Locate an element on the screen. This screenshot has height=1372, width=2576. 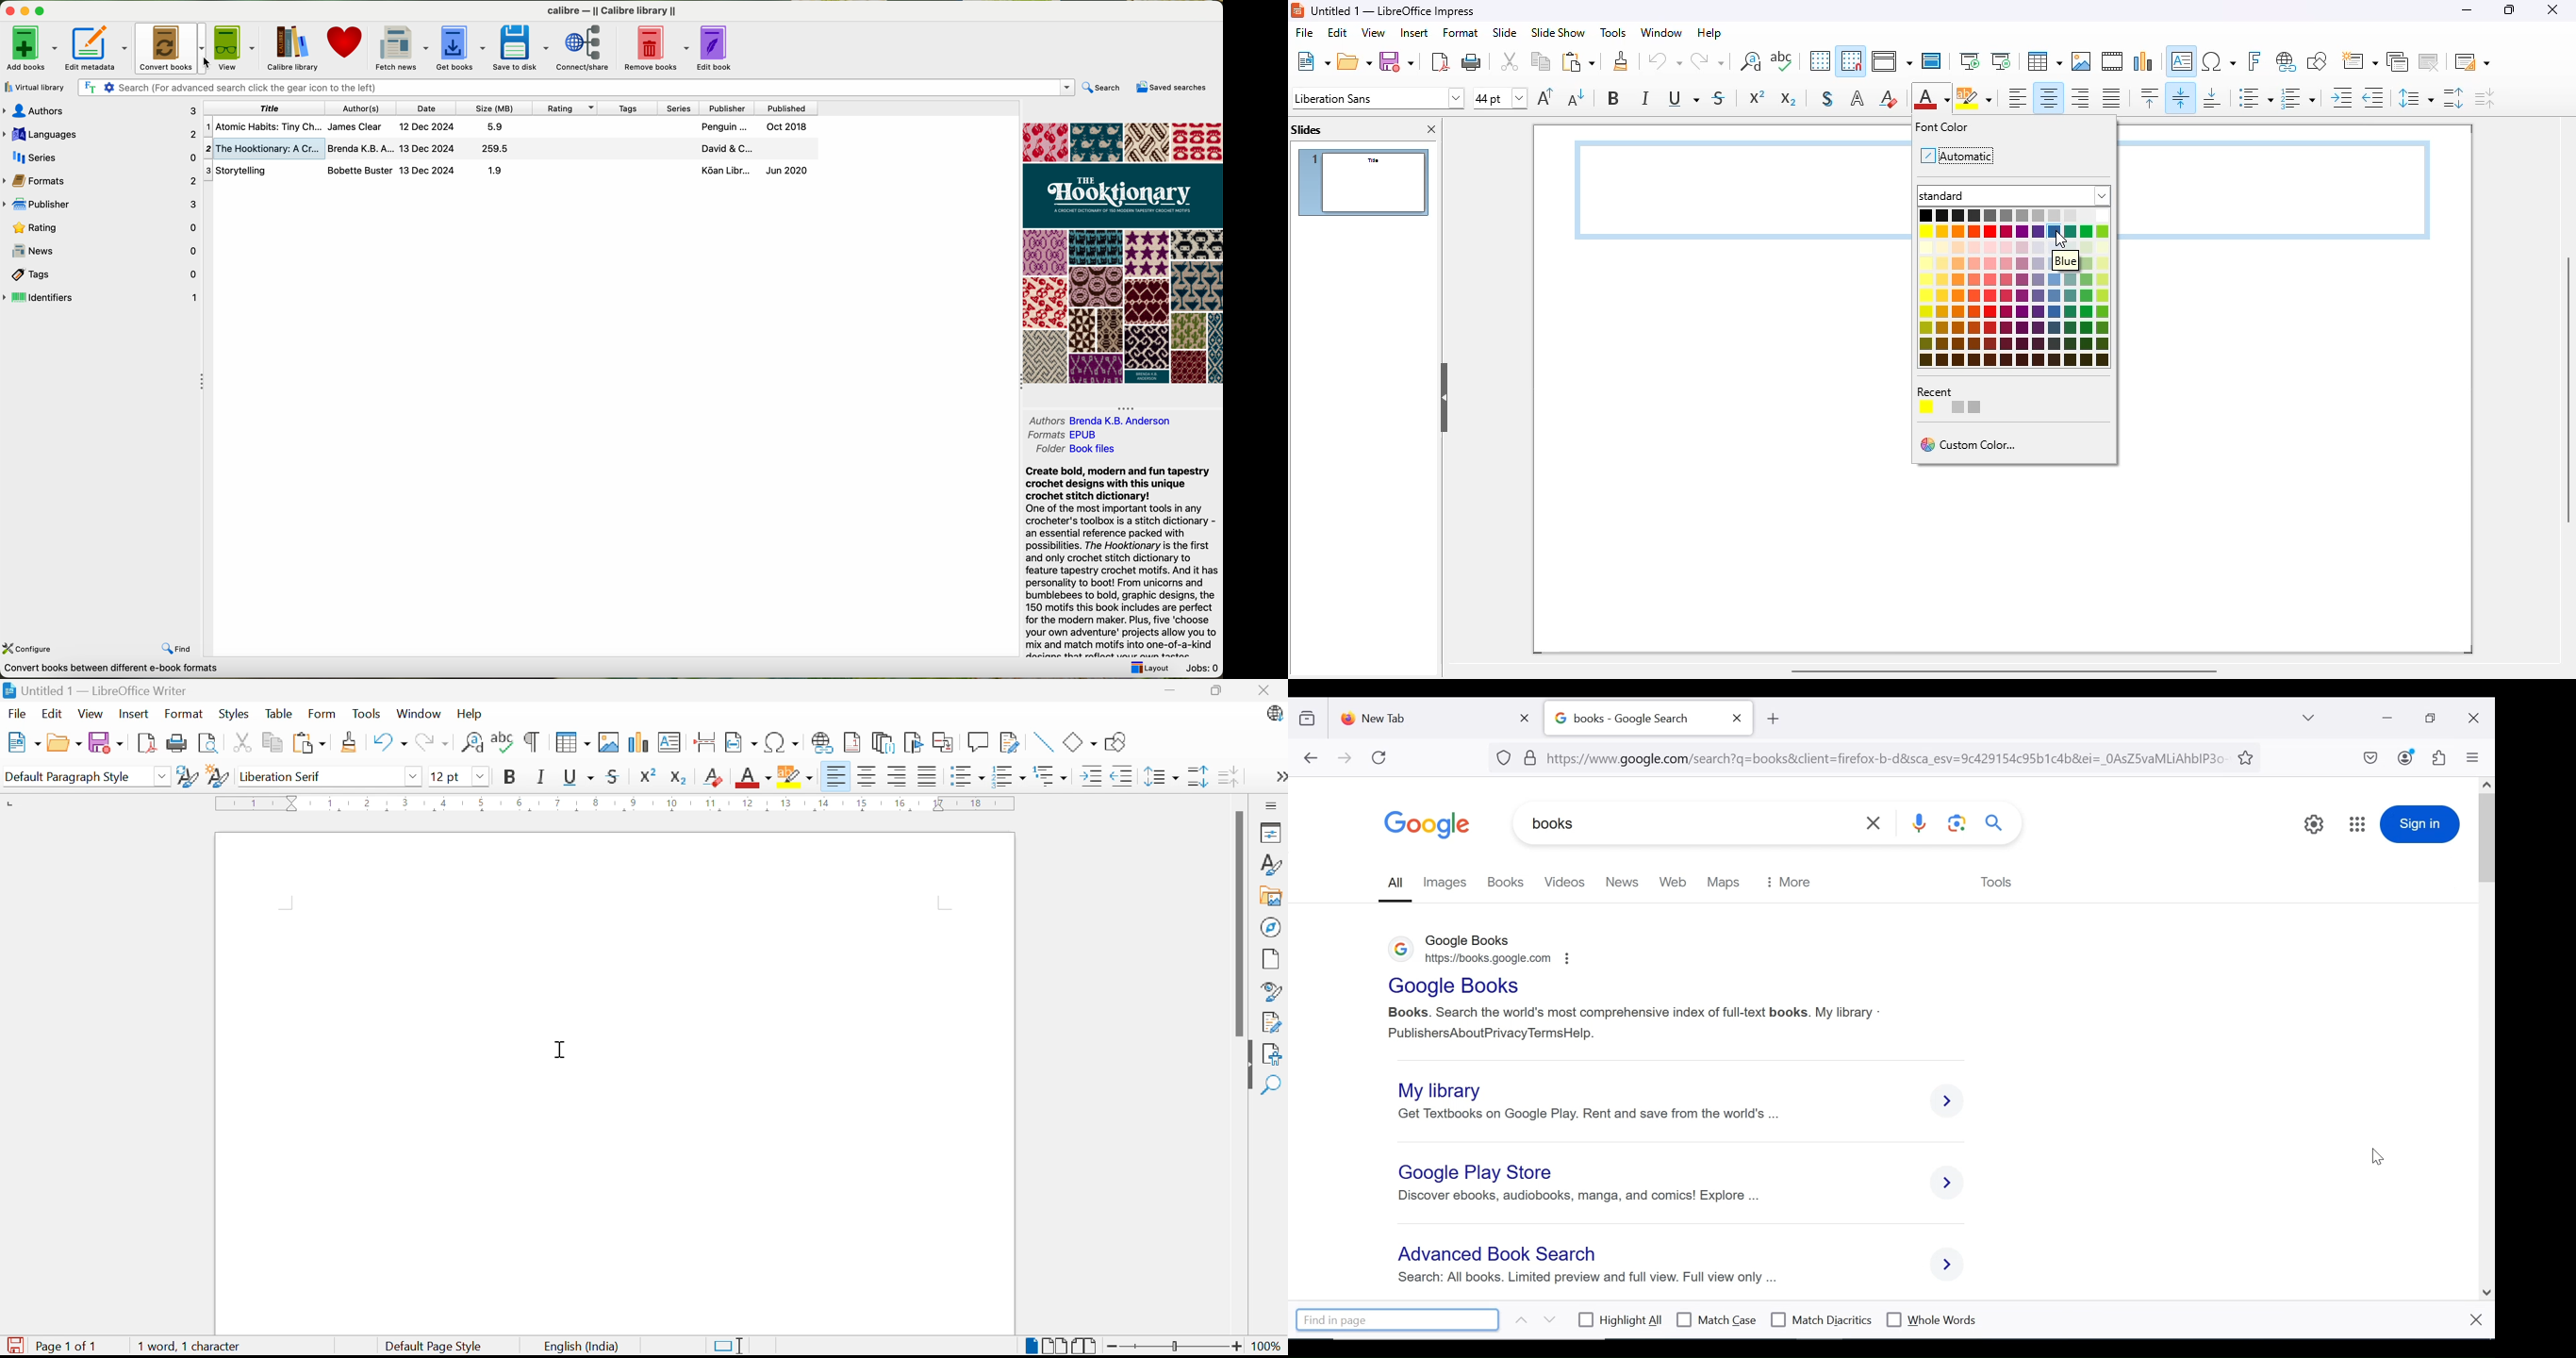
Google Play Store is located at coordinates (1480, 1171).